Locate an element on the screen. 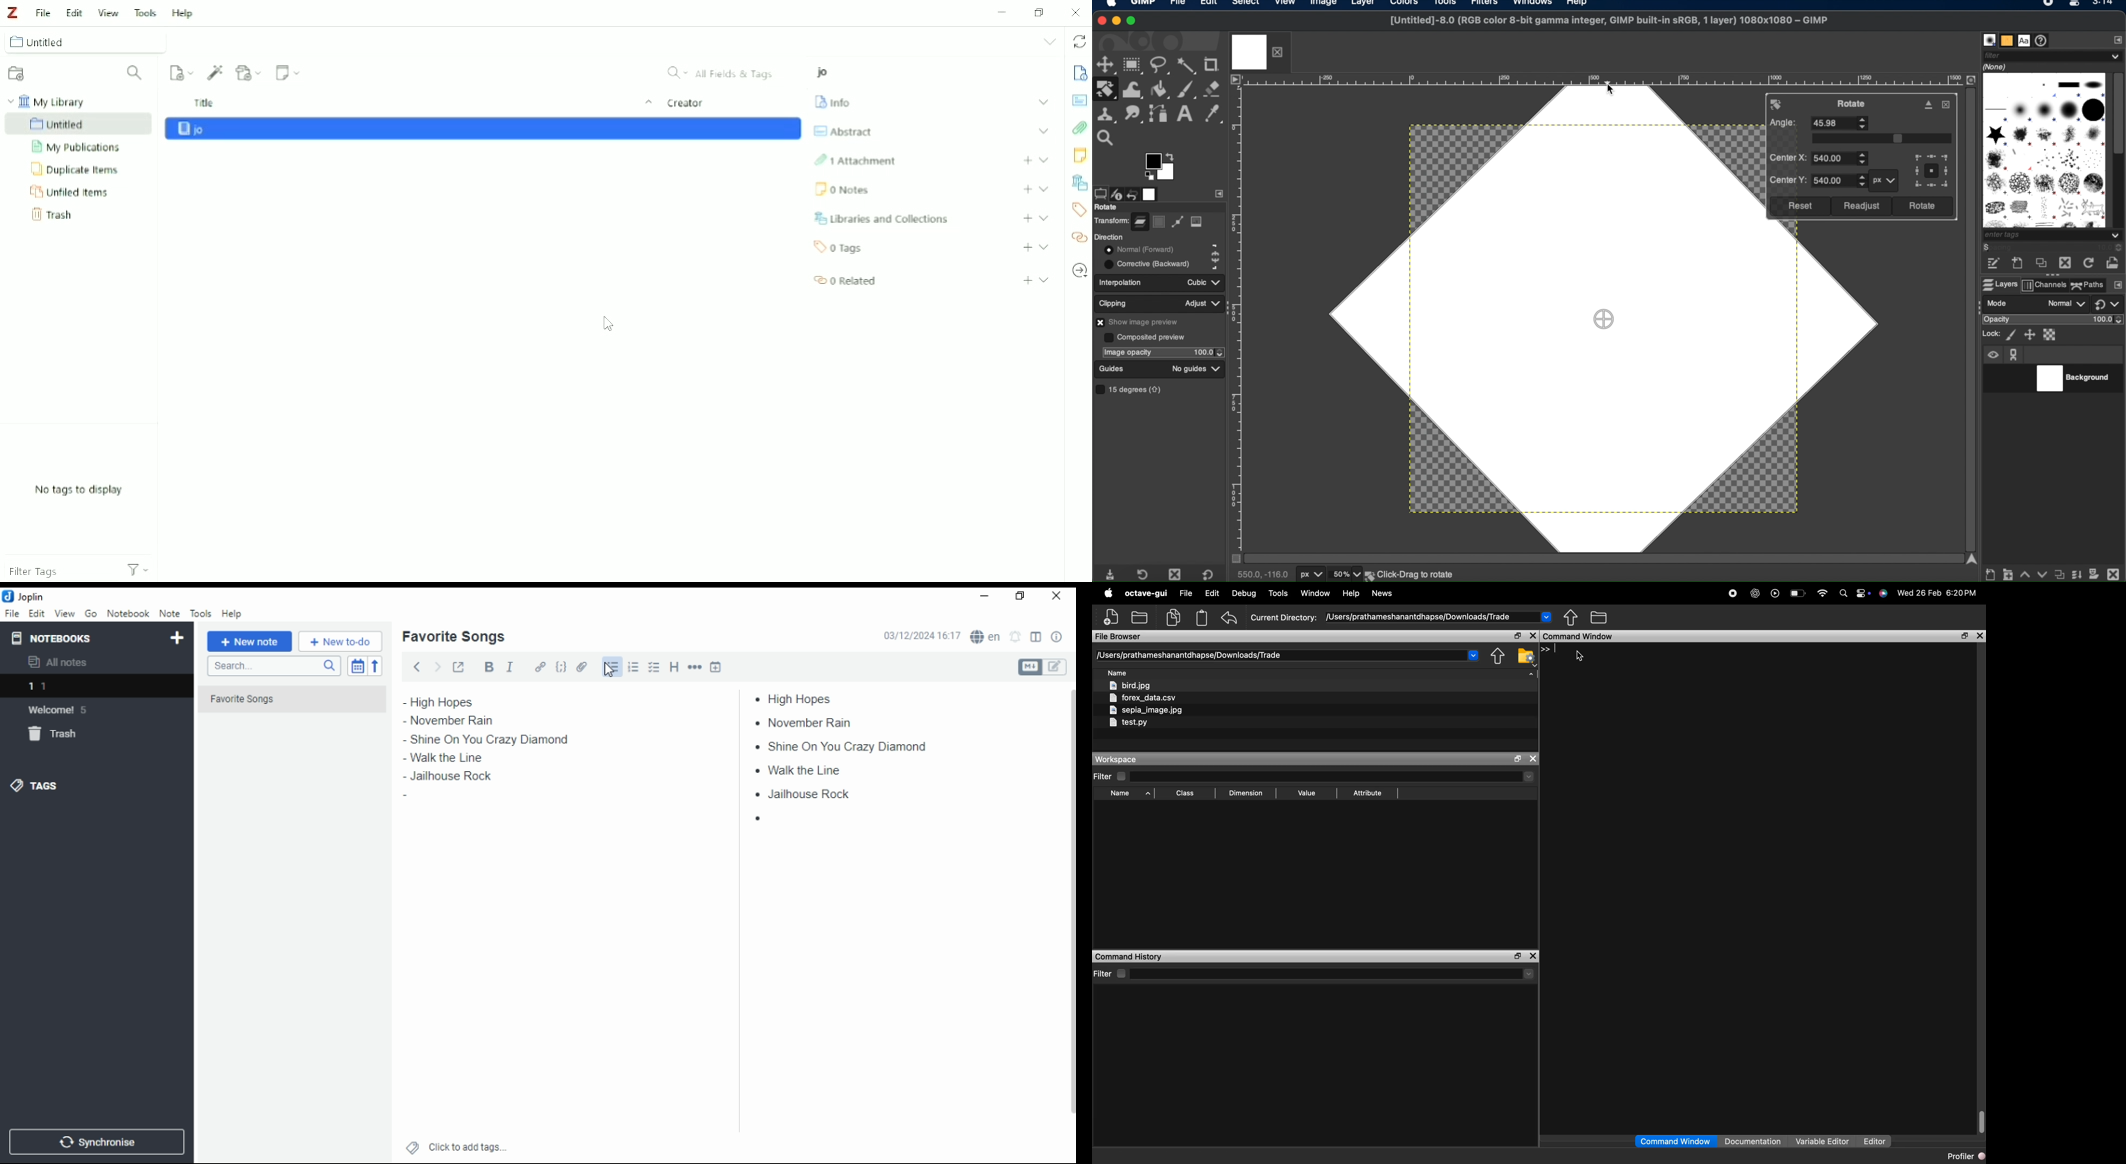 The height and width of the screenshot is (1176, 2128). Locate is located at coordinates (1079, 272).